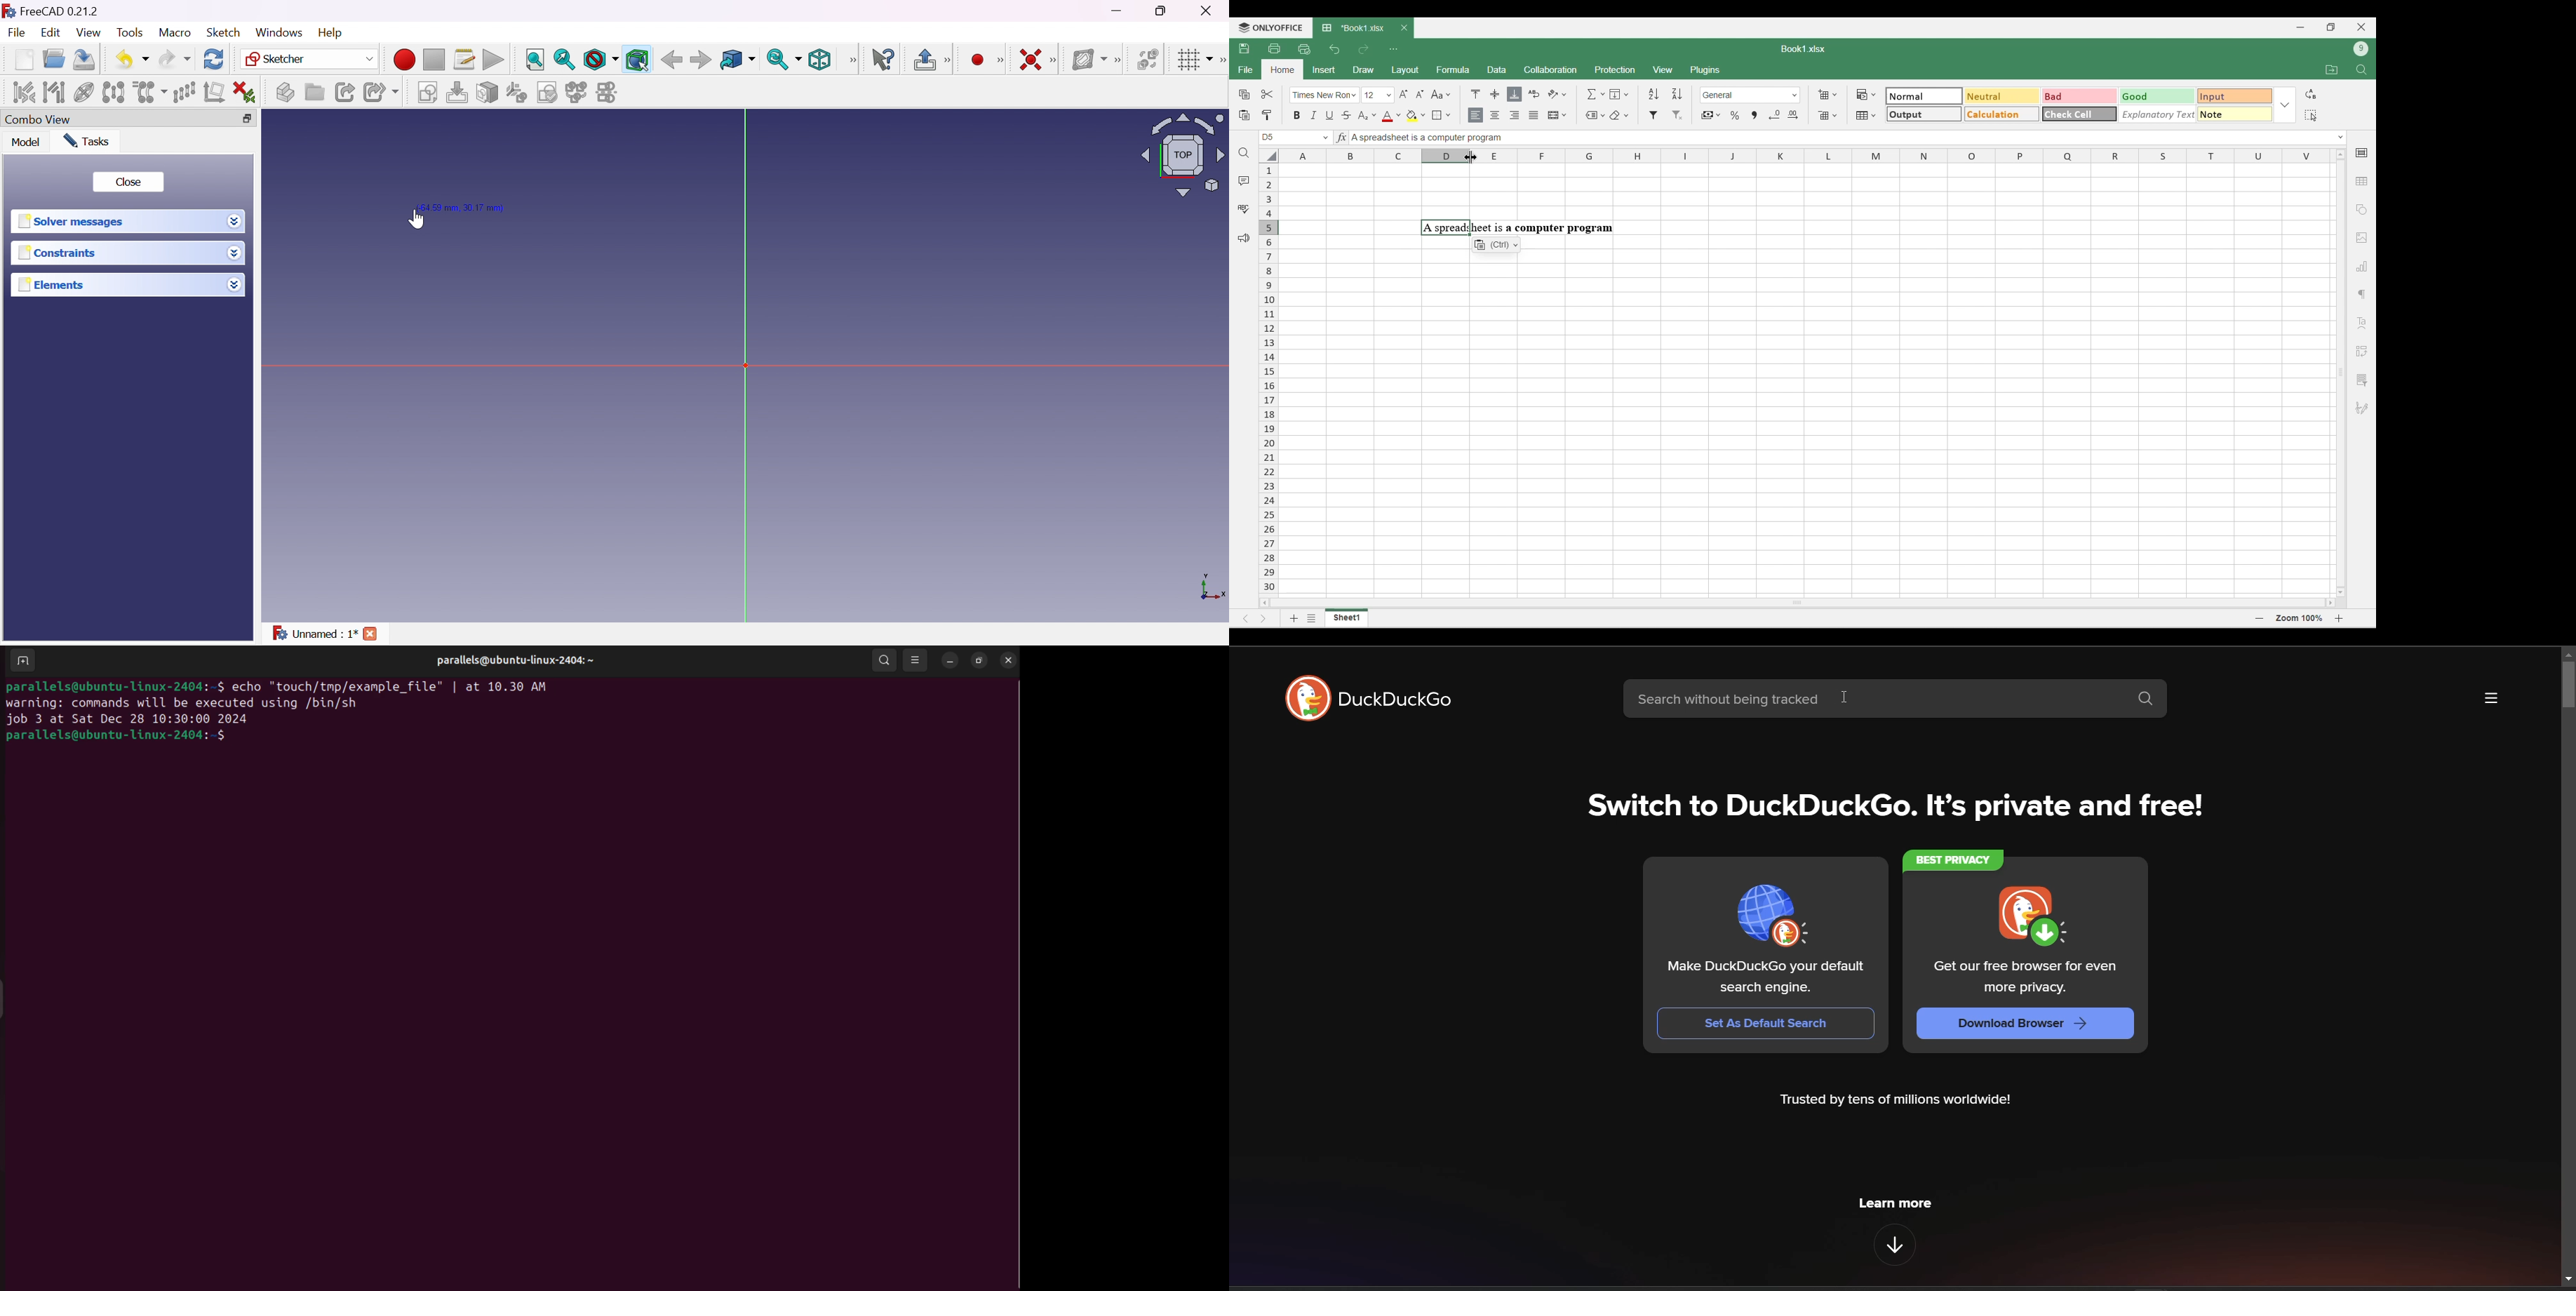 The image size is (2576, 1316). I want to click on File, so click(16, 32).